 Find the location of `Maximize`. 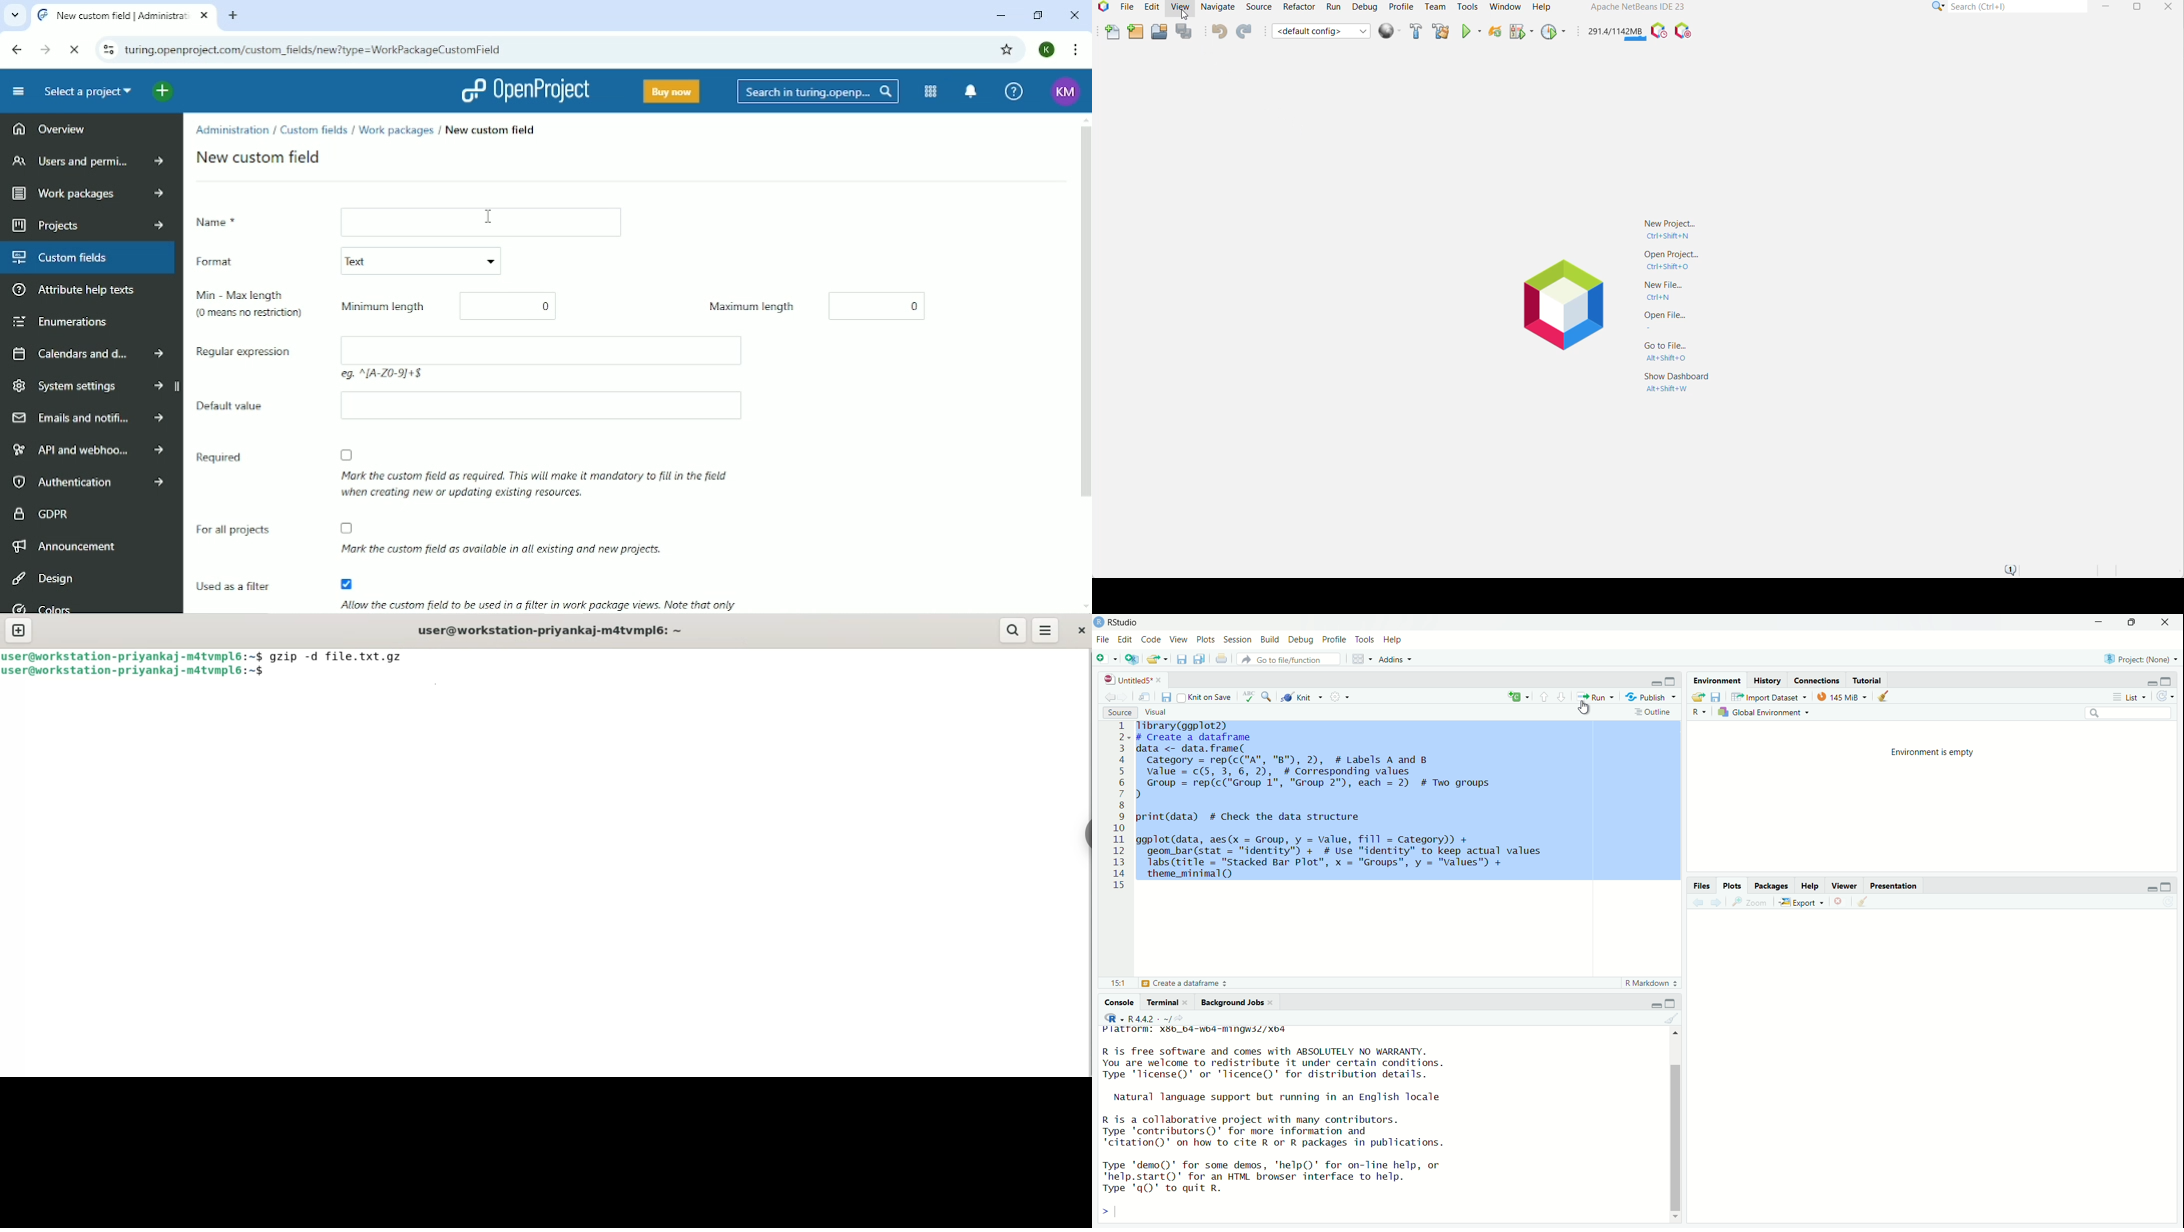

Maximize is located at coordinates (2138, 623).